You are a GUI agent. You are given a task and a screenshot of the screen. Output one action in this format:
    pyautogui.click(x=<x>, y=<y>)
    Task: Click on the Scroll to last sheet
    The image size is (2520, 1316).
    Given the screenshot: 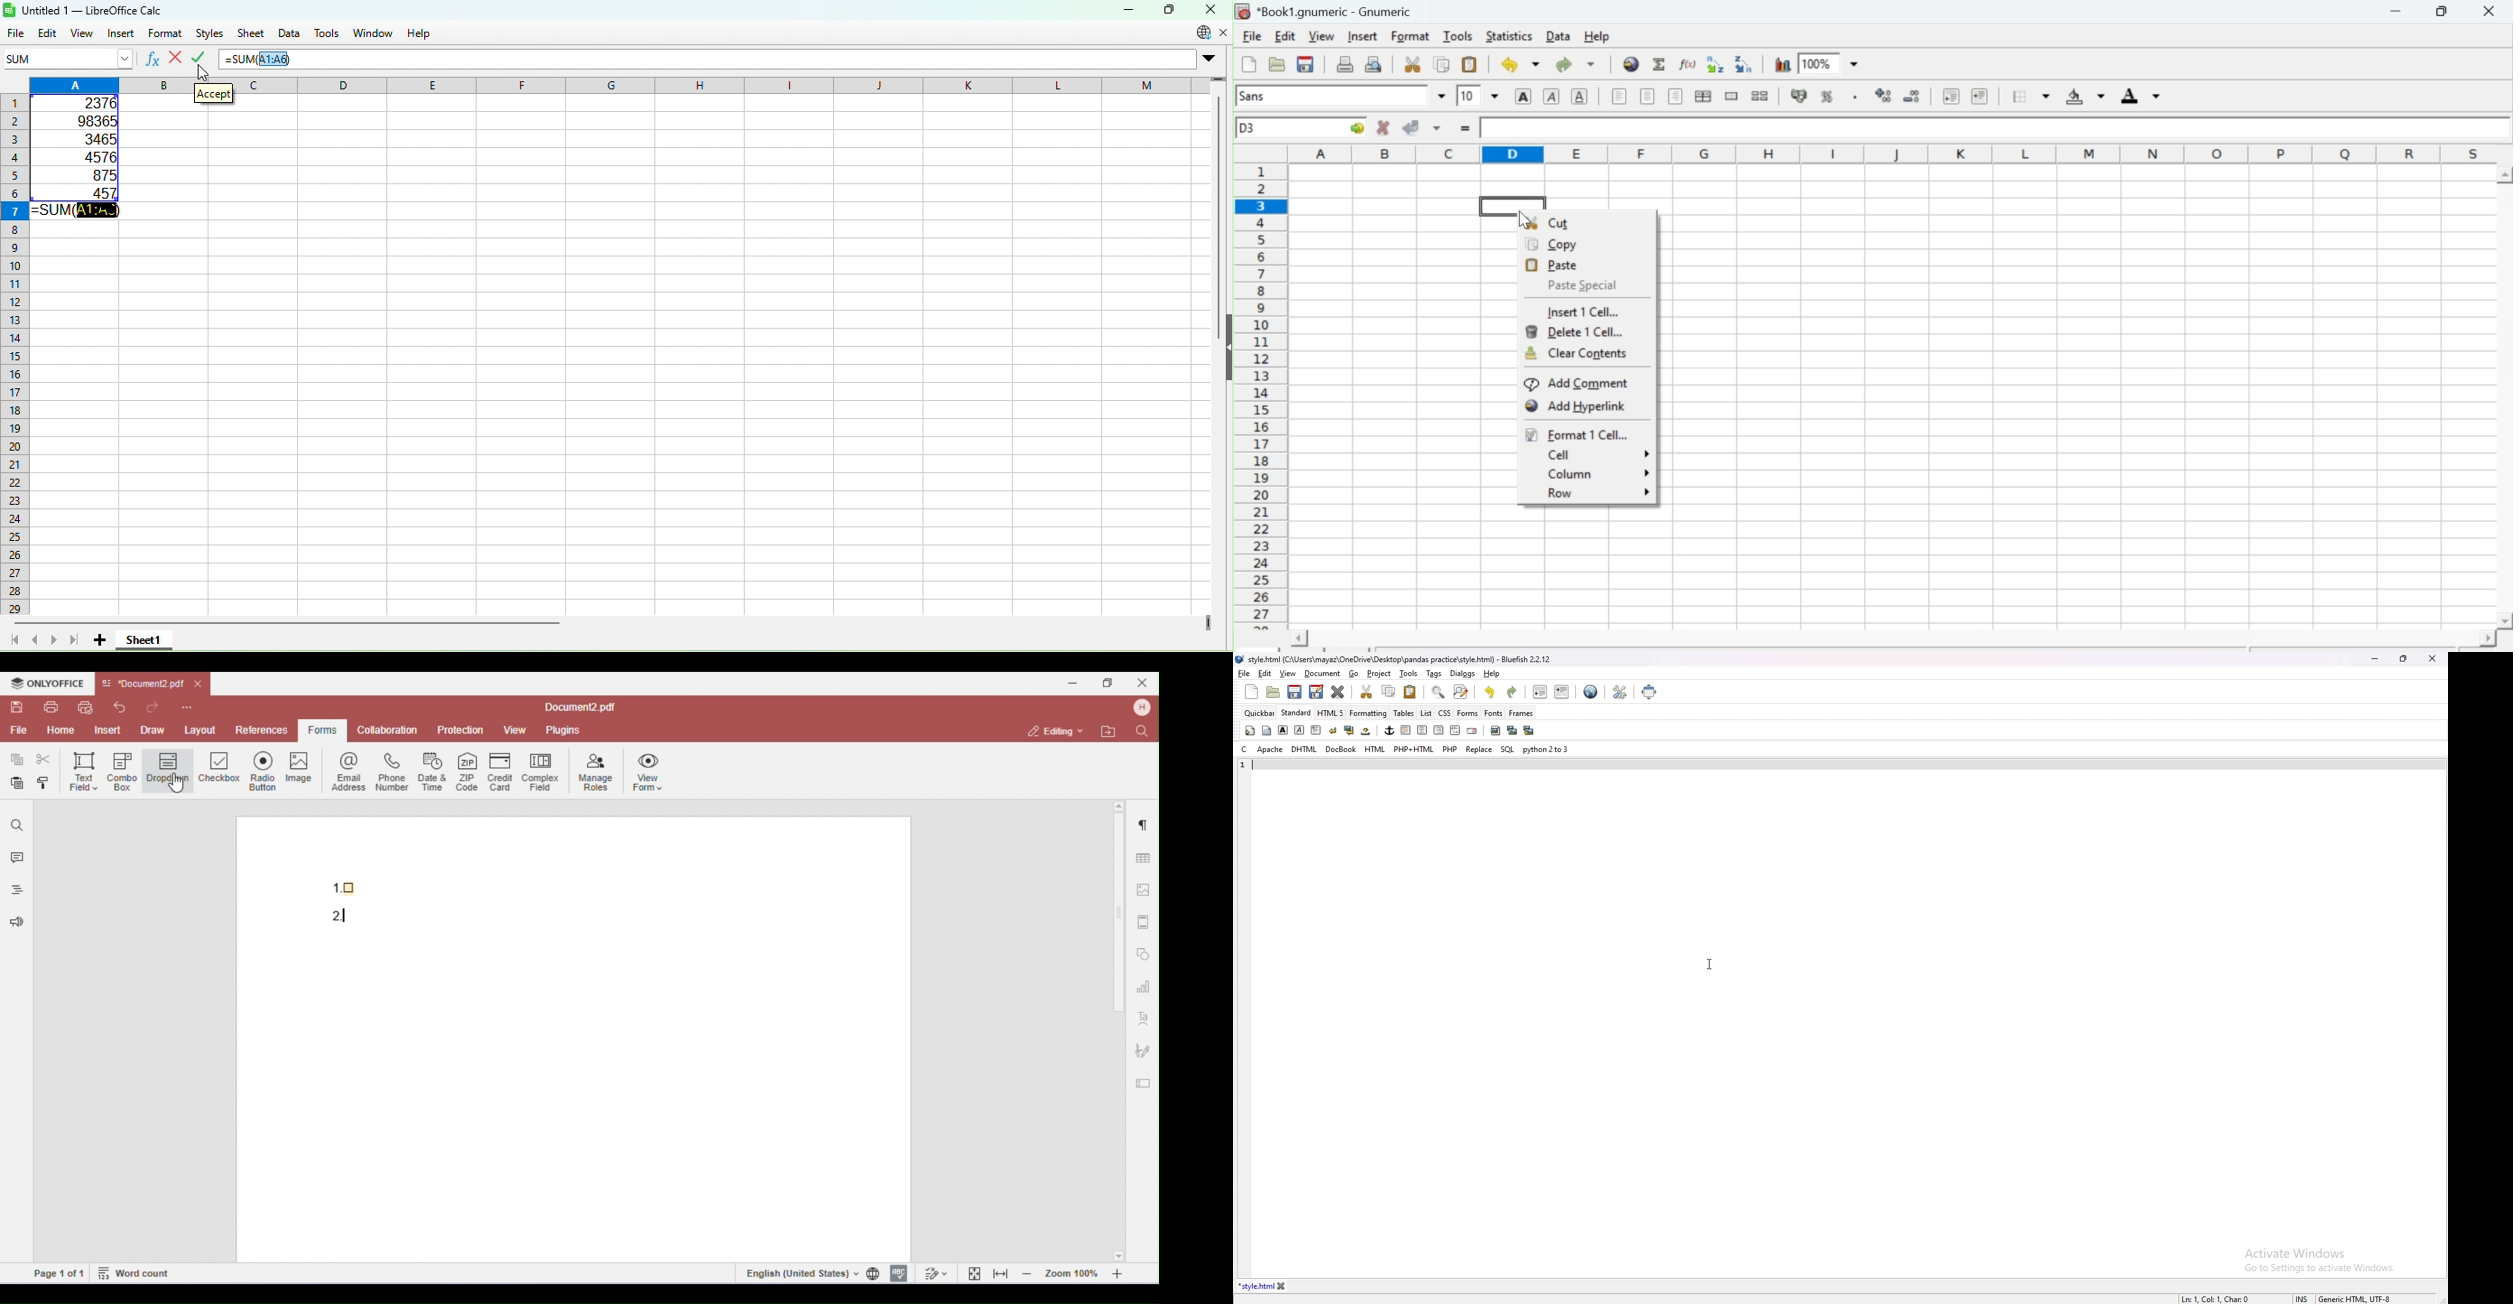 What is the action you would take?
    pyautogui.click(x=75, y=640)
    